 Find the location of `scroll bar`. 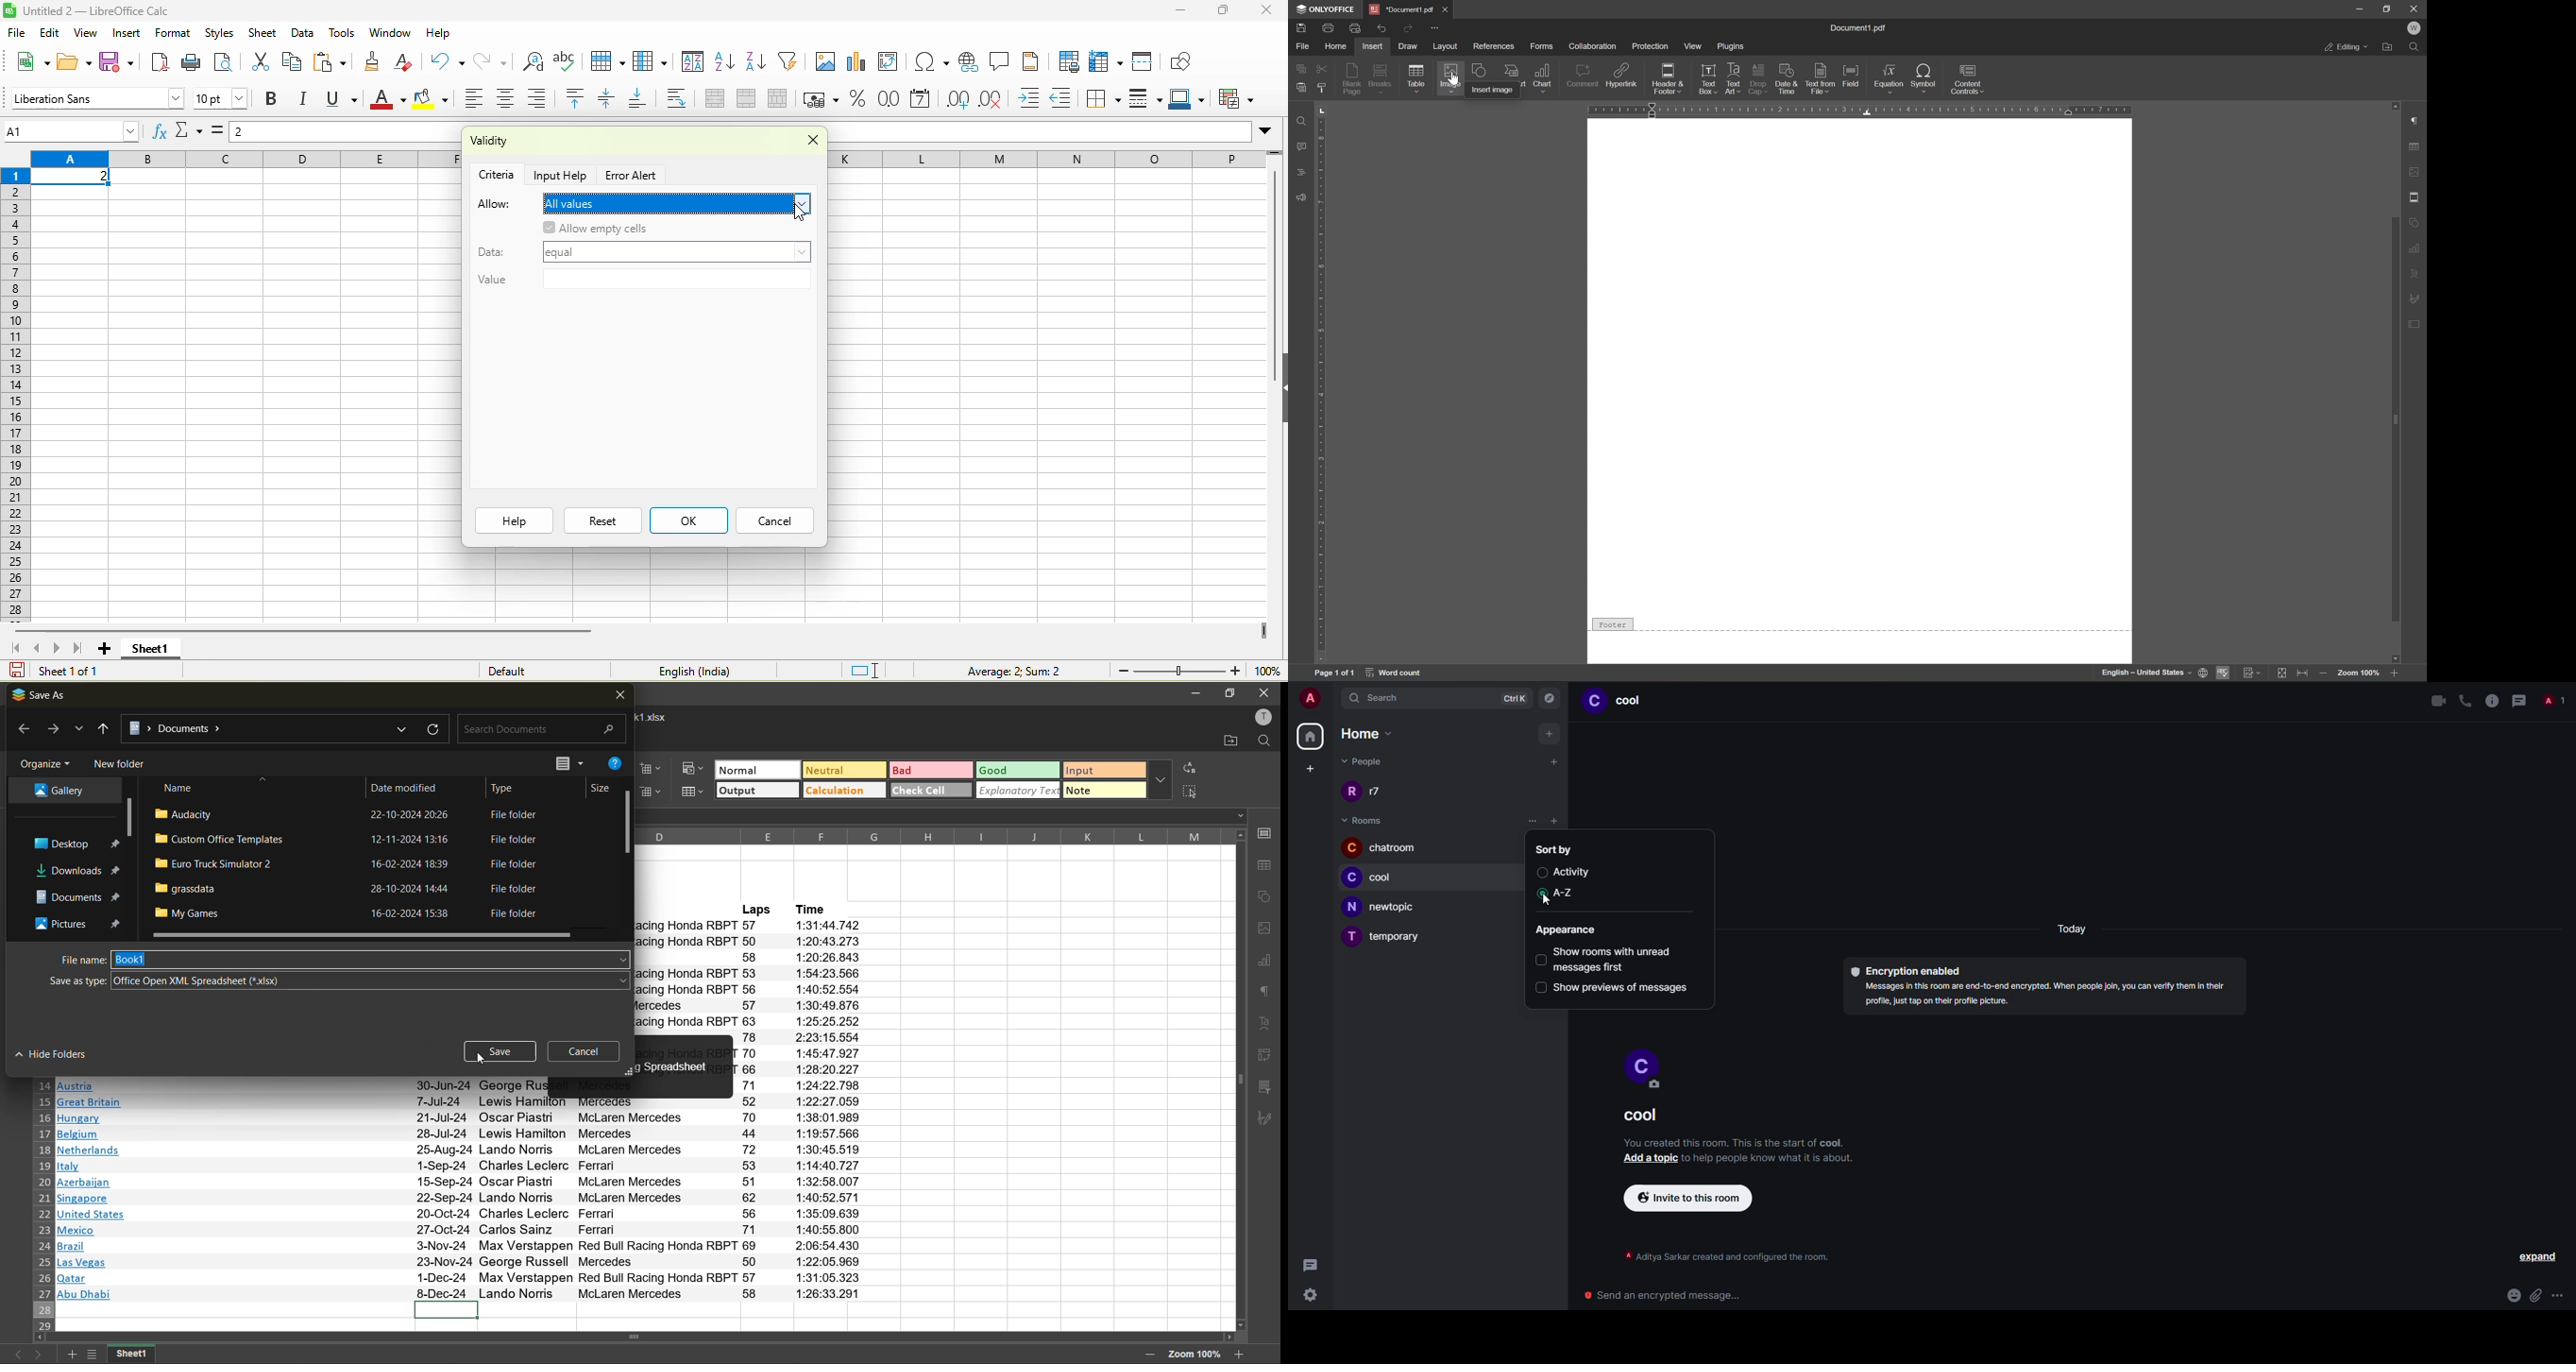

scroll bar is located at coordinates (2393, 309).